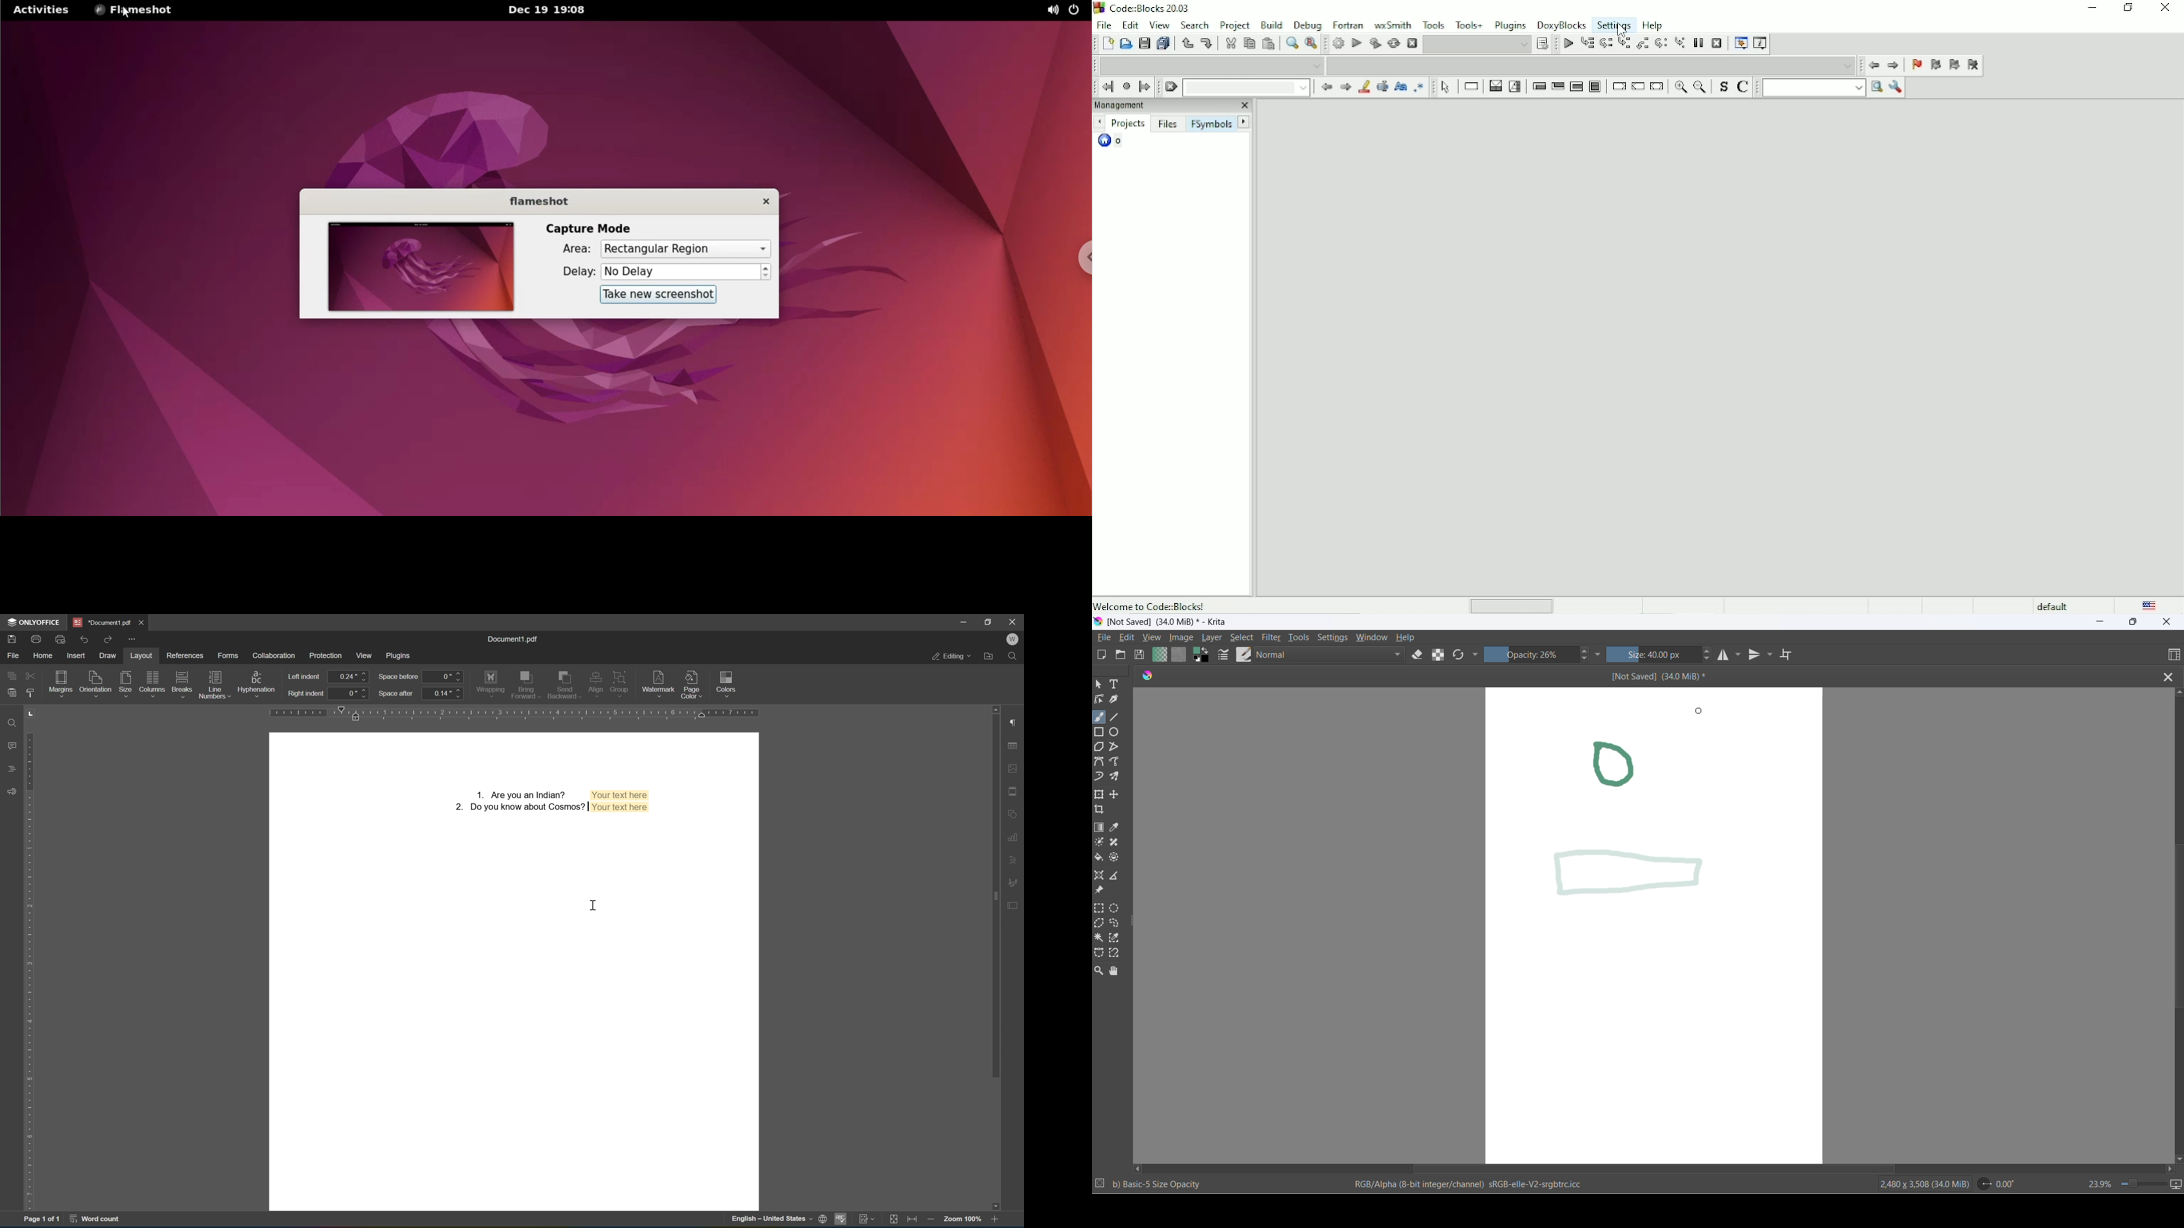  What do you see at coordinates (1124, 656) in the screenshot?
I see `open document` at bounding box center [1124, 656].